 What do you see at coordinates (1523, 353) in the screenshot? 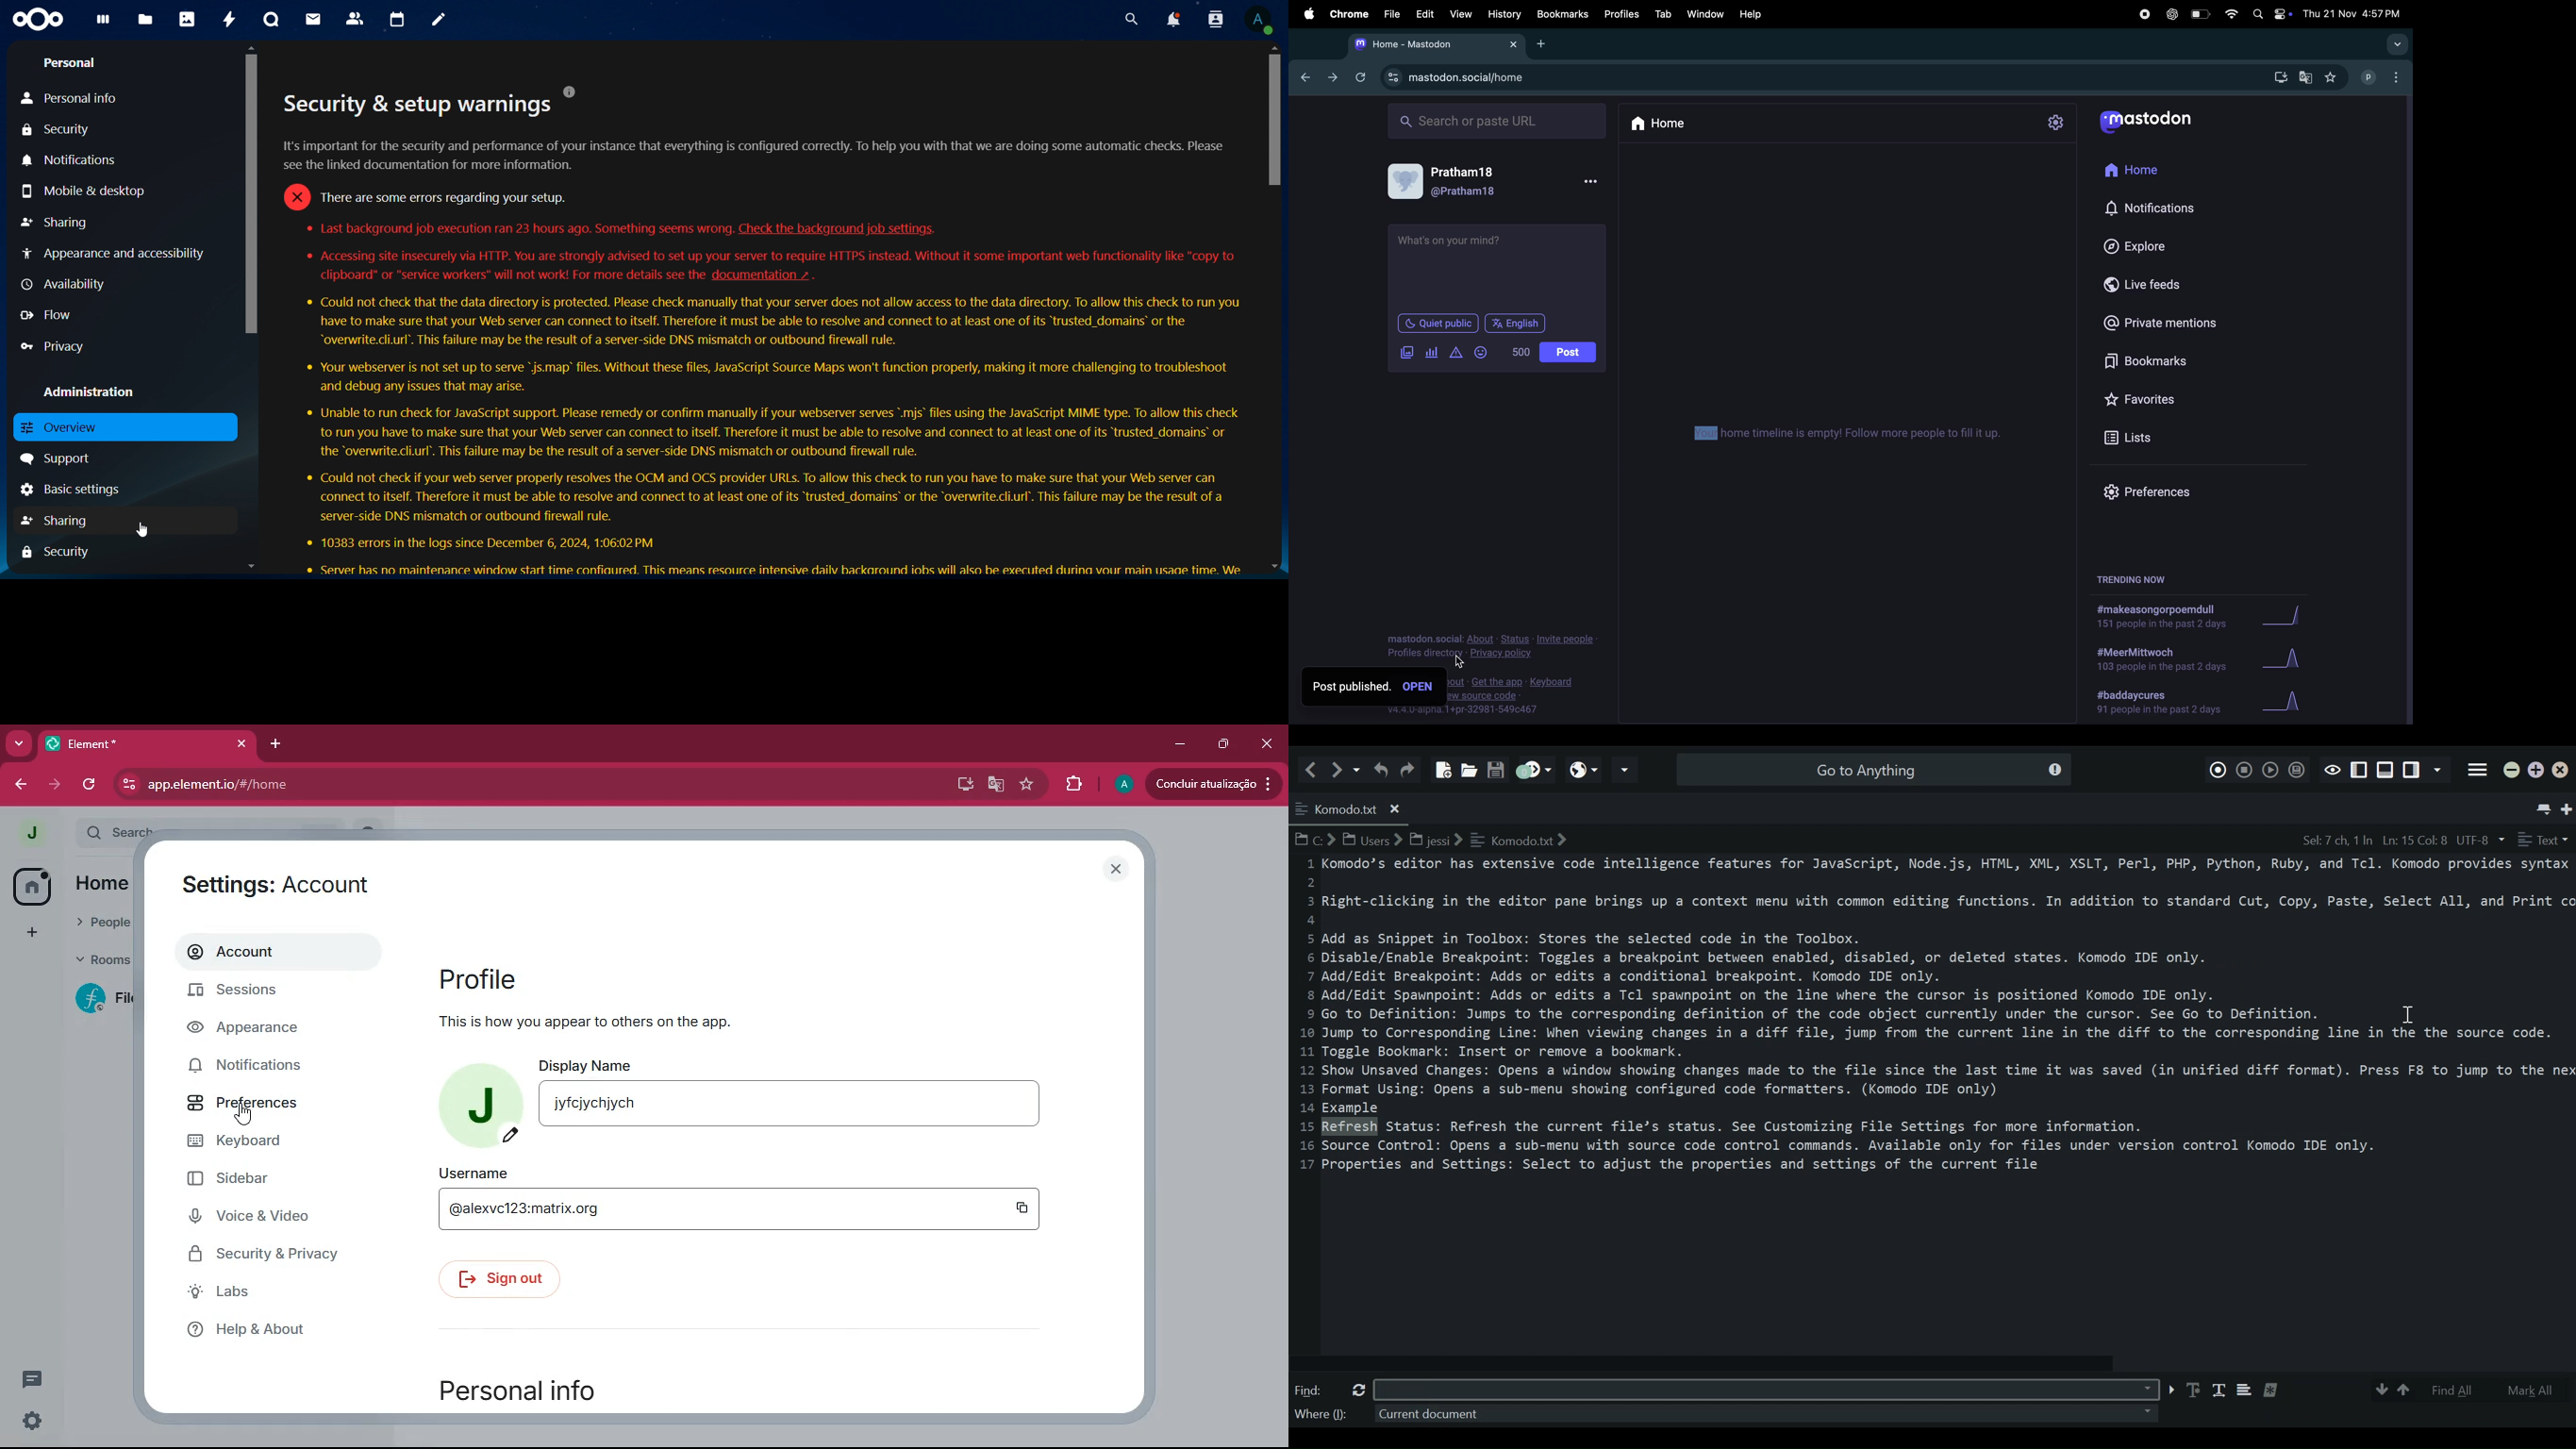
I see `no of words` at bounding box center [1523, 353].